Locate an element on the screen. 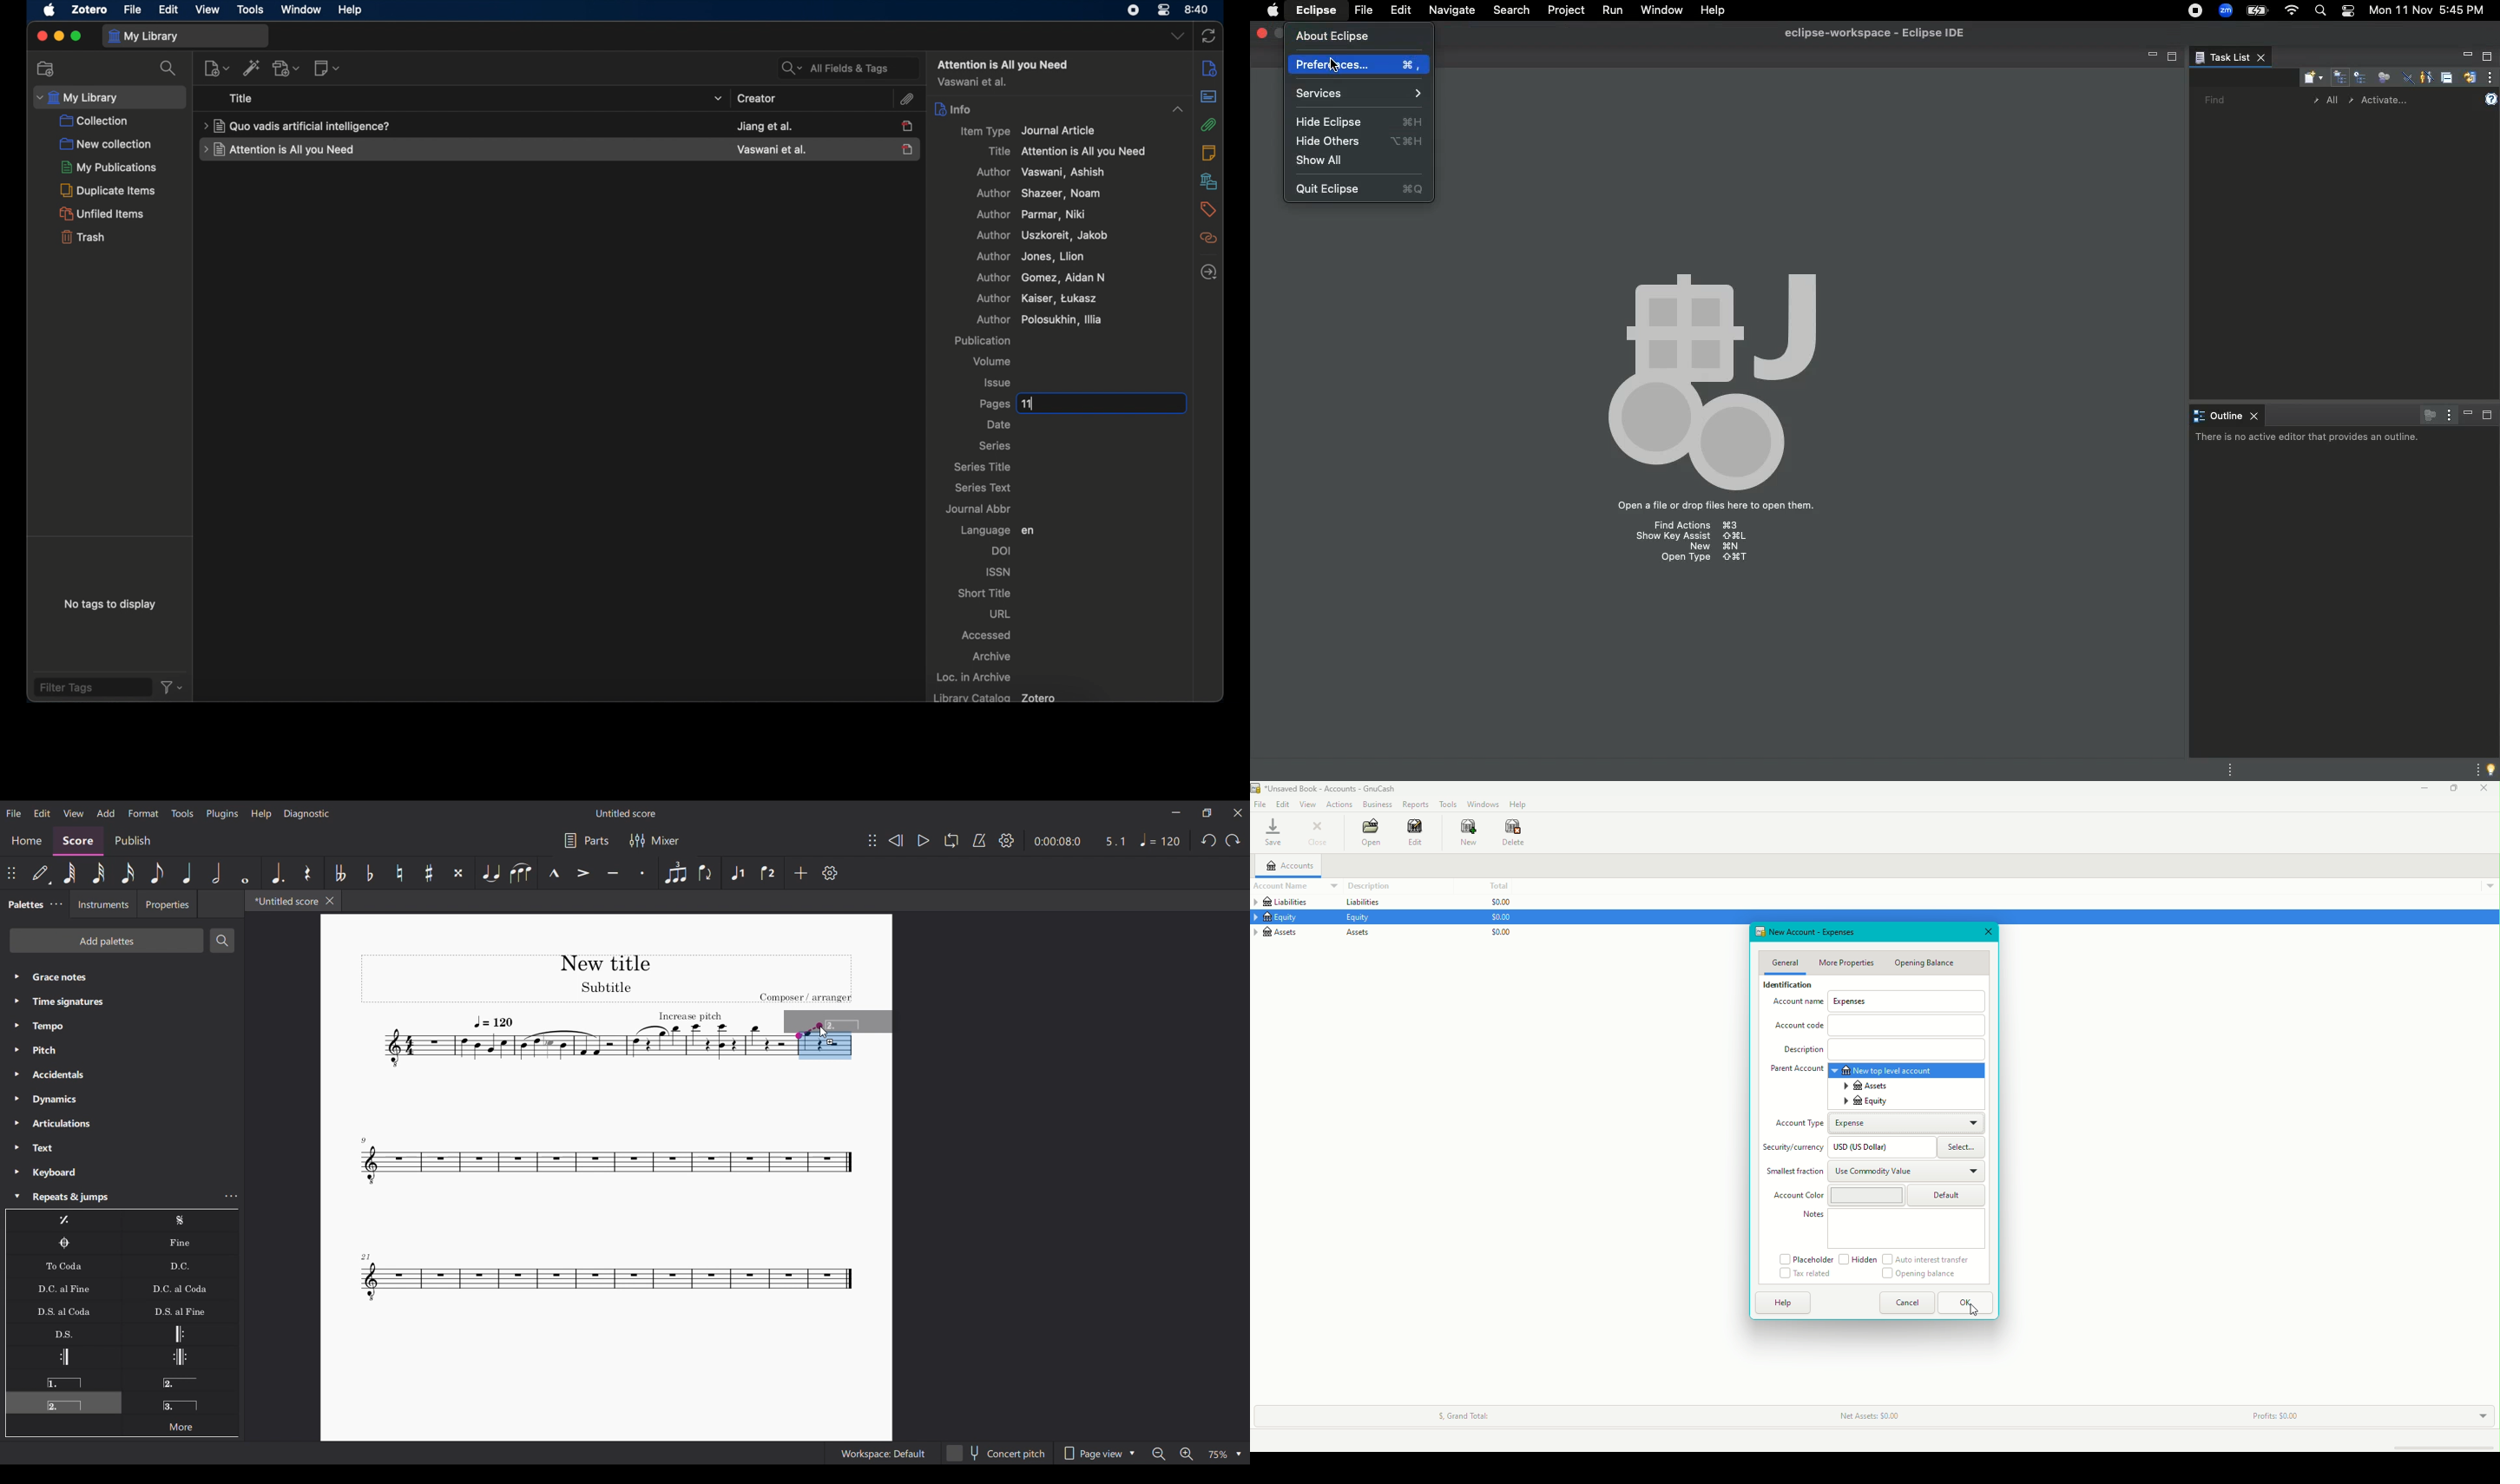 The height and width of the screenshot is (1484, 2520). Help is located at coordinates (2492, 97).